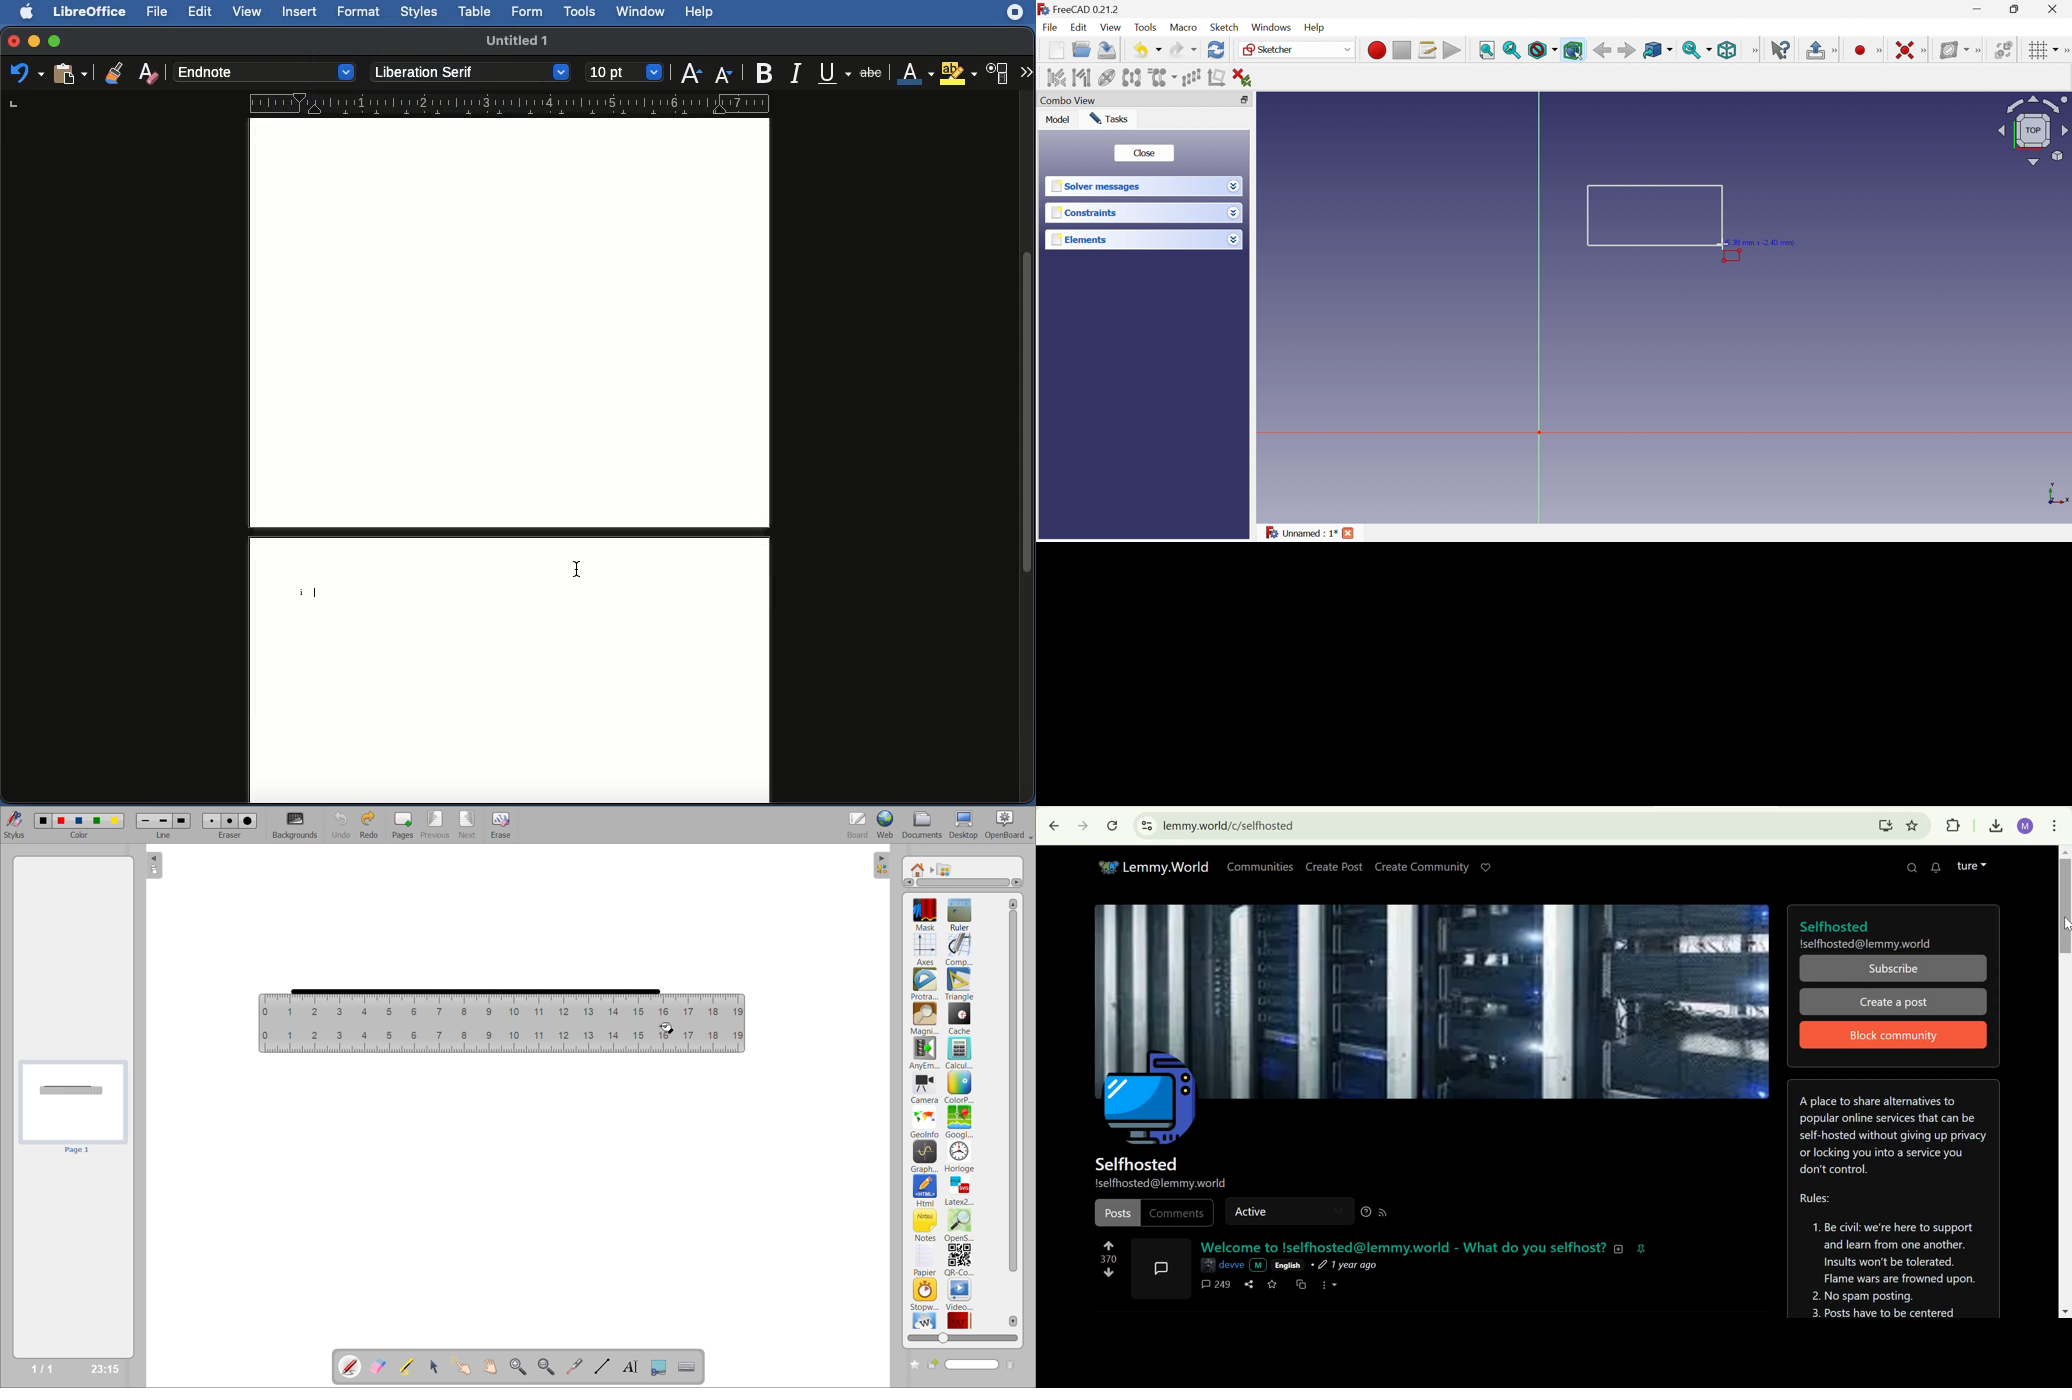 The width and height of the screenshot is (2072, 1400). I want to click on Reload this page., so click(1114, 825).